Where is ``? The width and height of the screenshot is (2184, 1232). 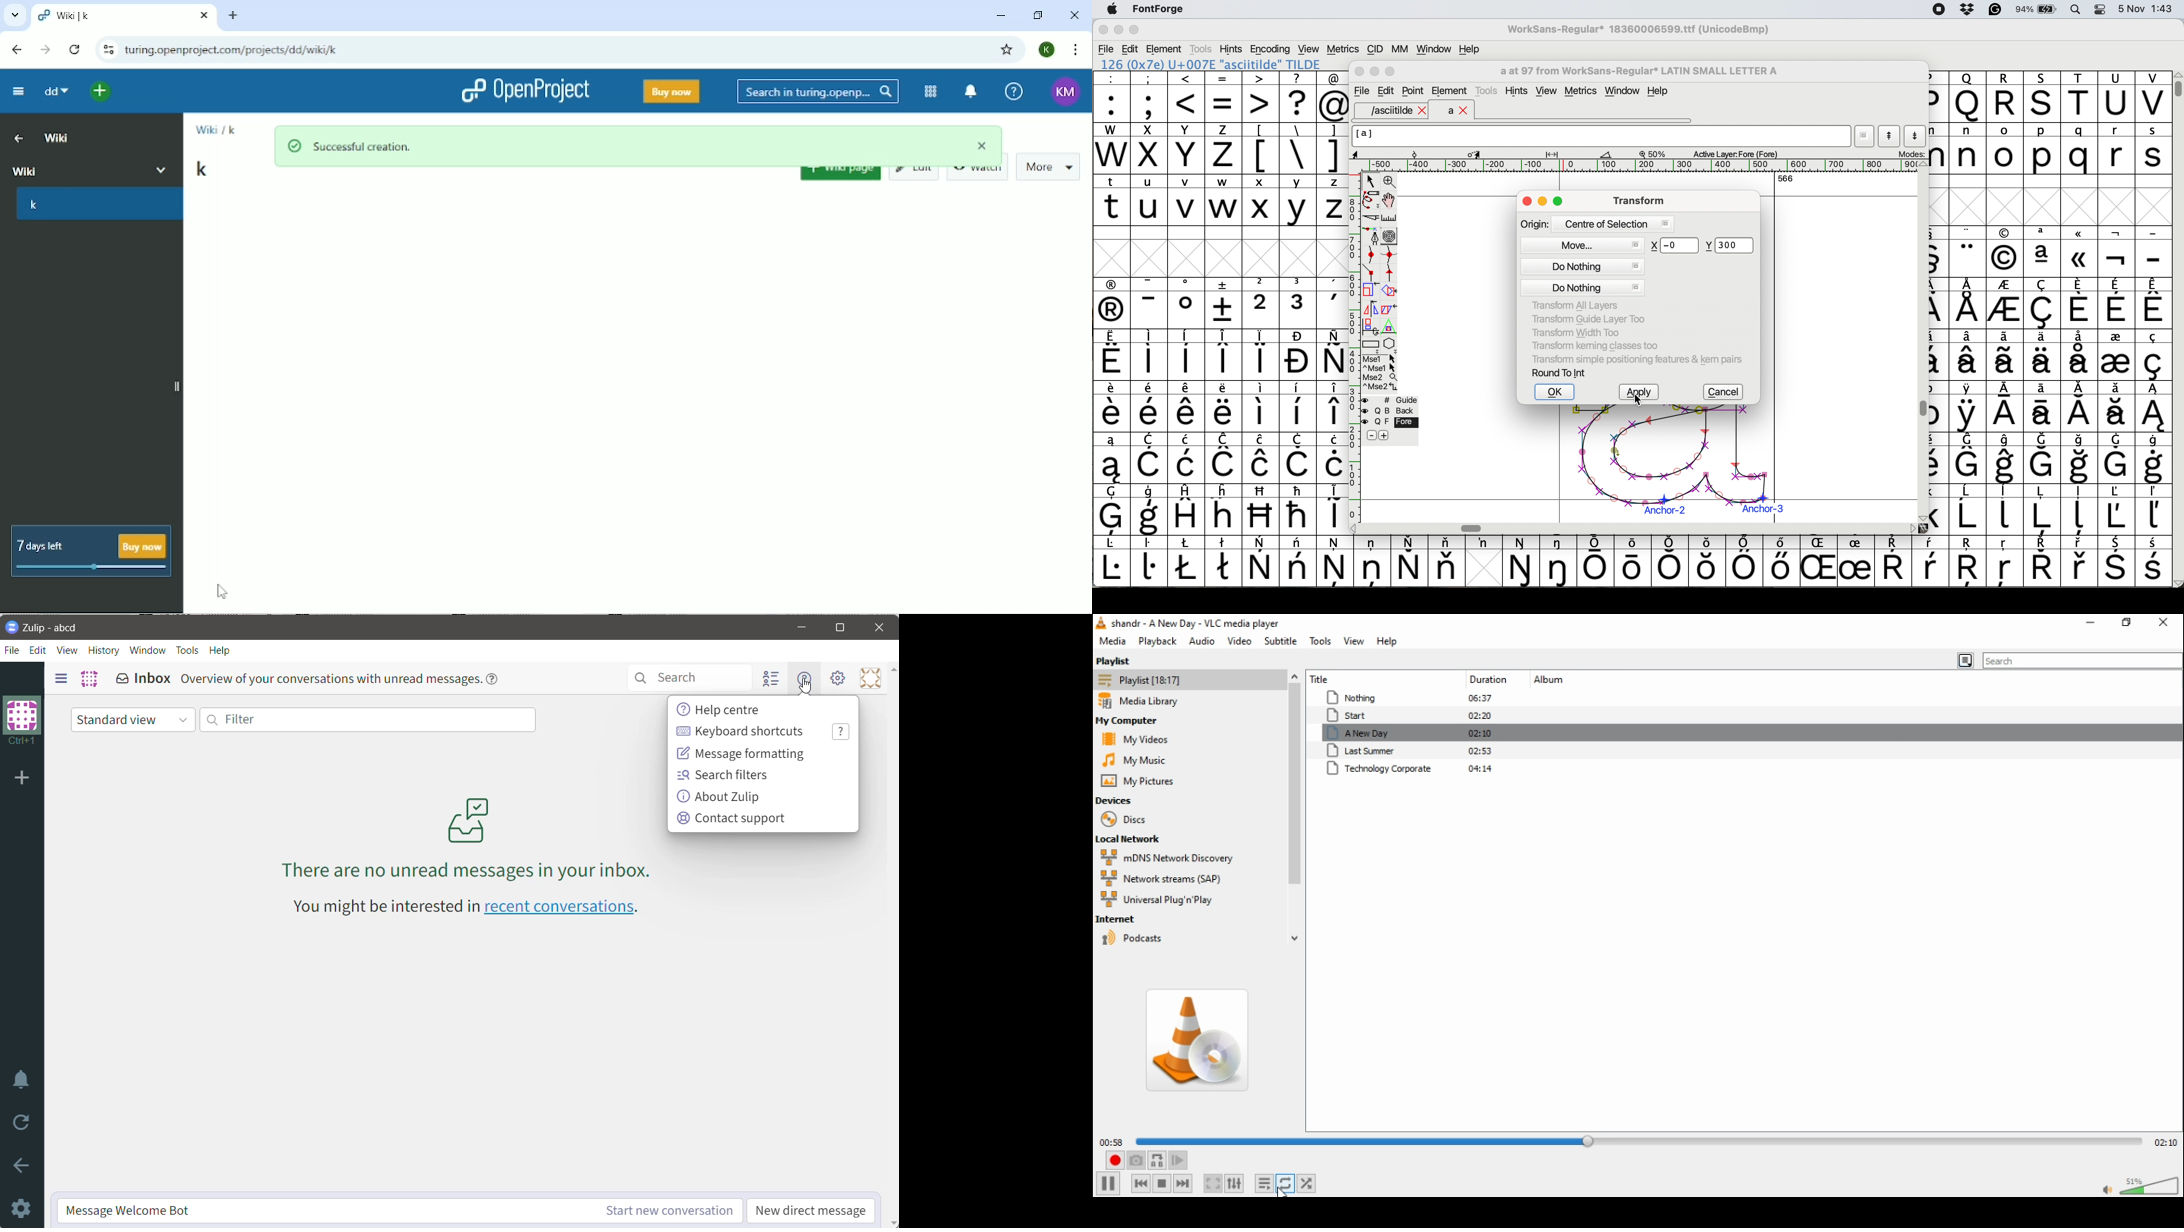  is located at coordinates (1967, 97).